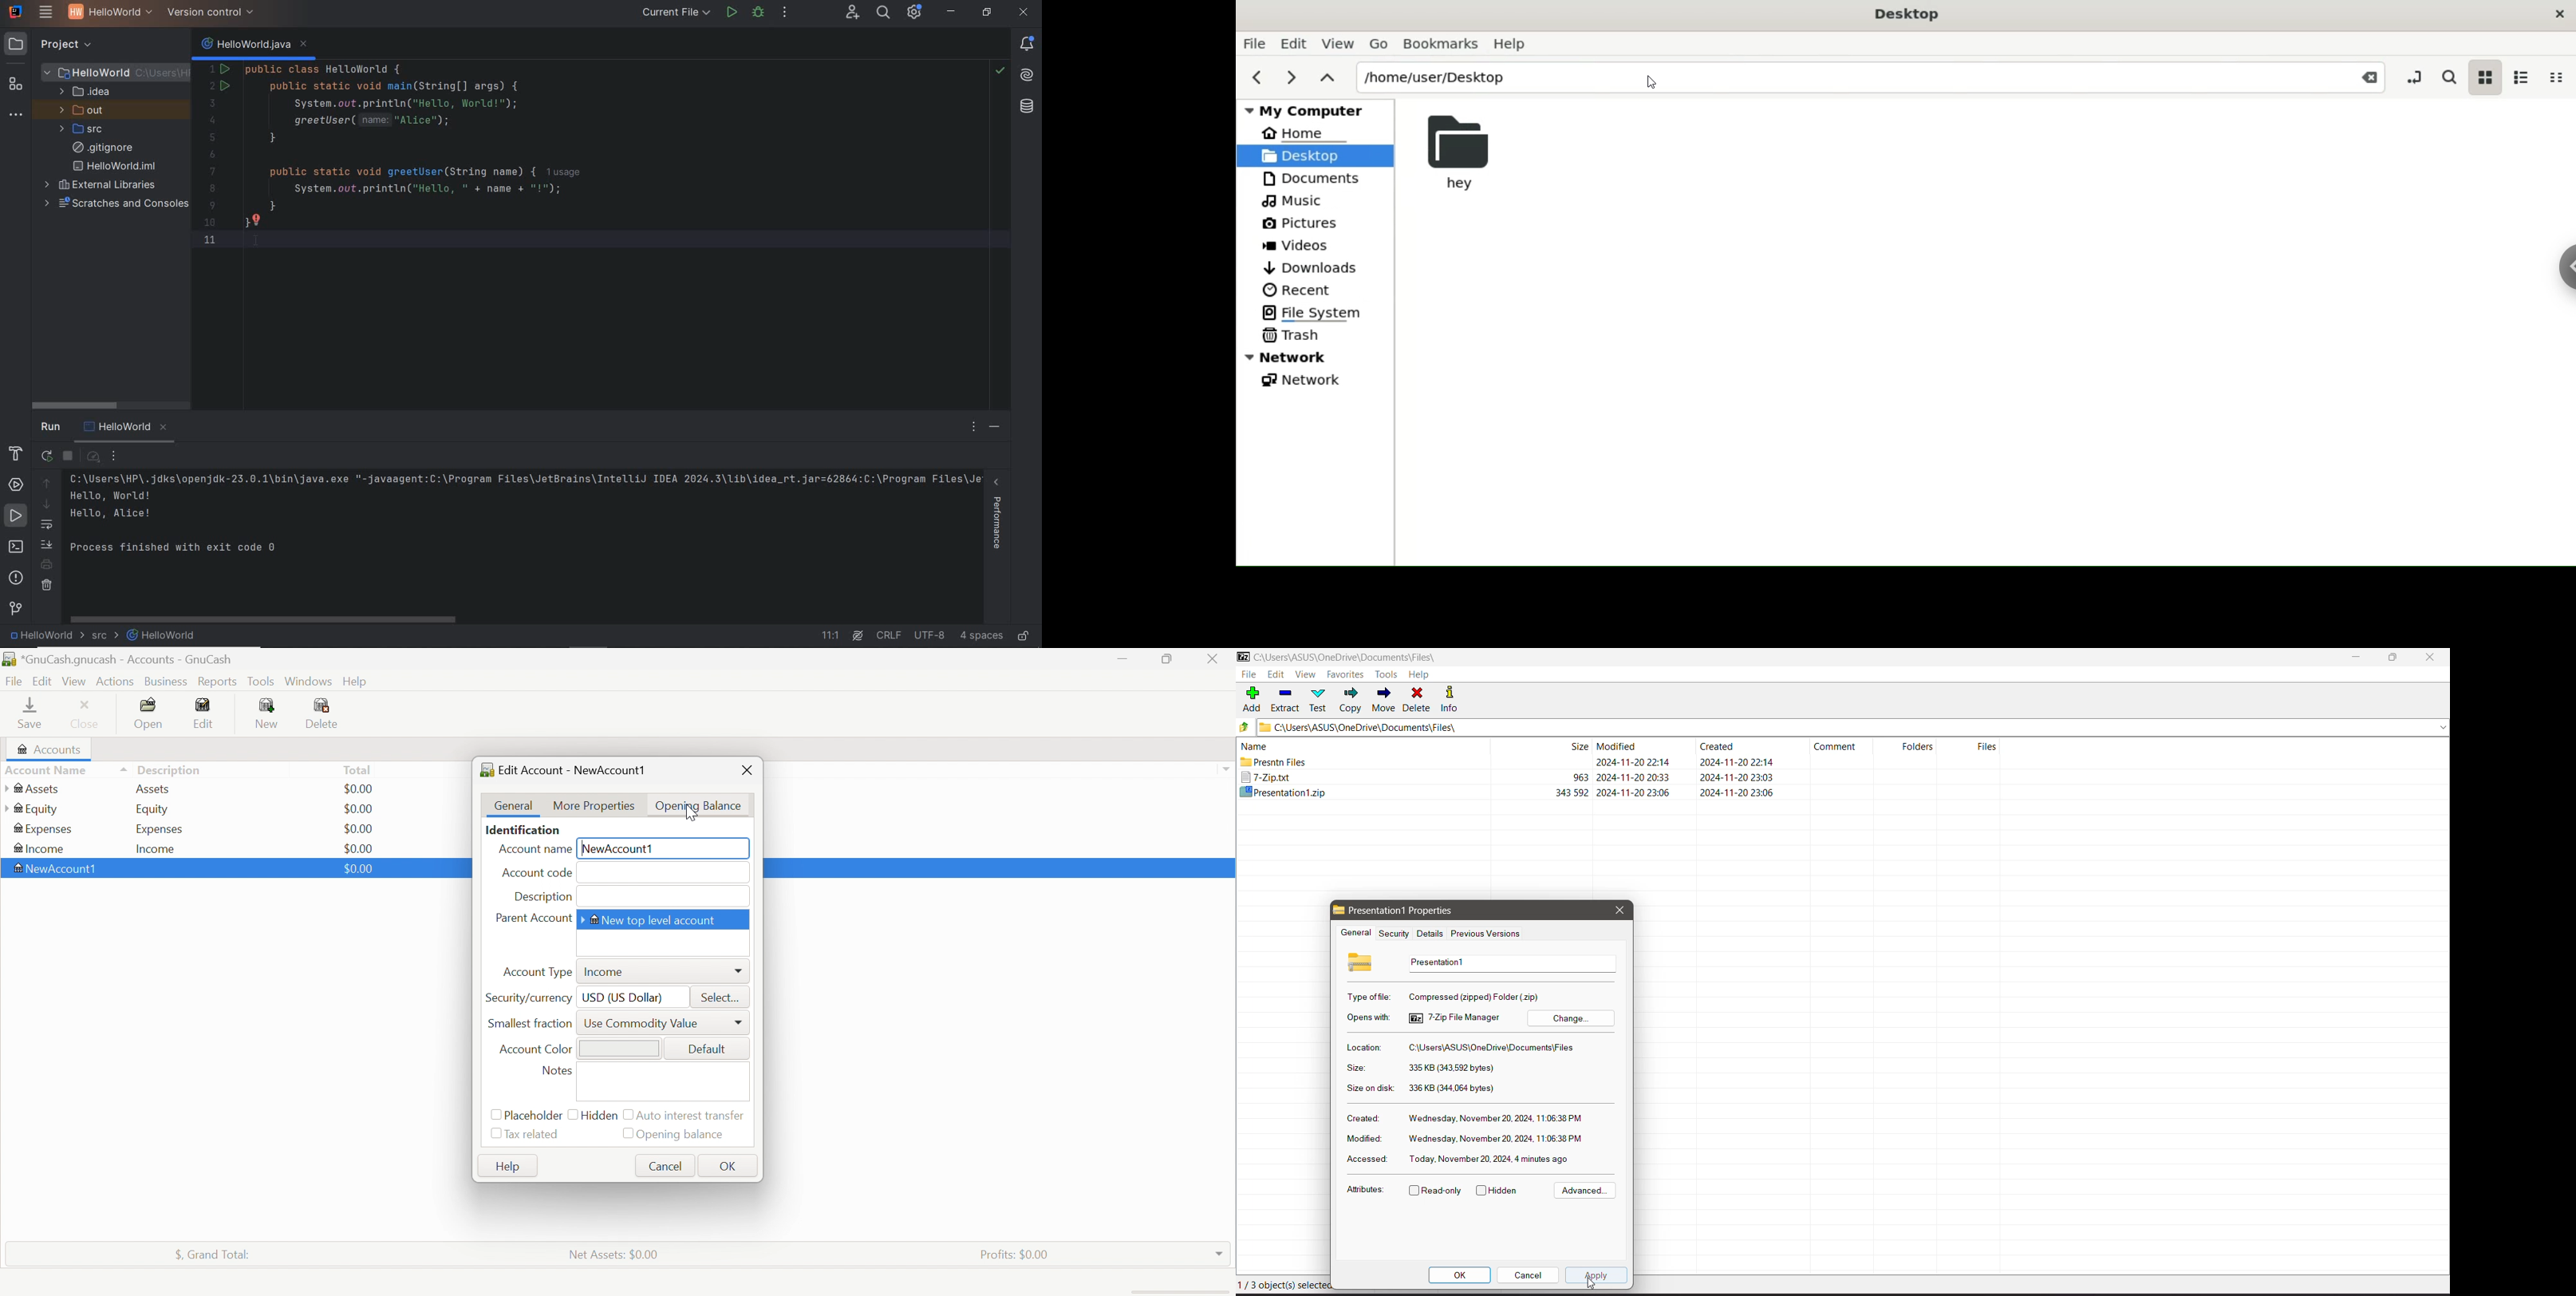 This screenshot has width=2576, height=1316. Describe the element at coordinates (594, 806) in the screenshot. I see `More Properties` at that location.